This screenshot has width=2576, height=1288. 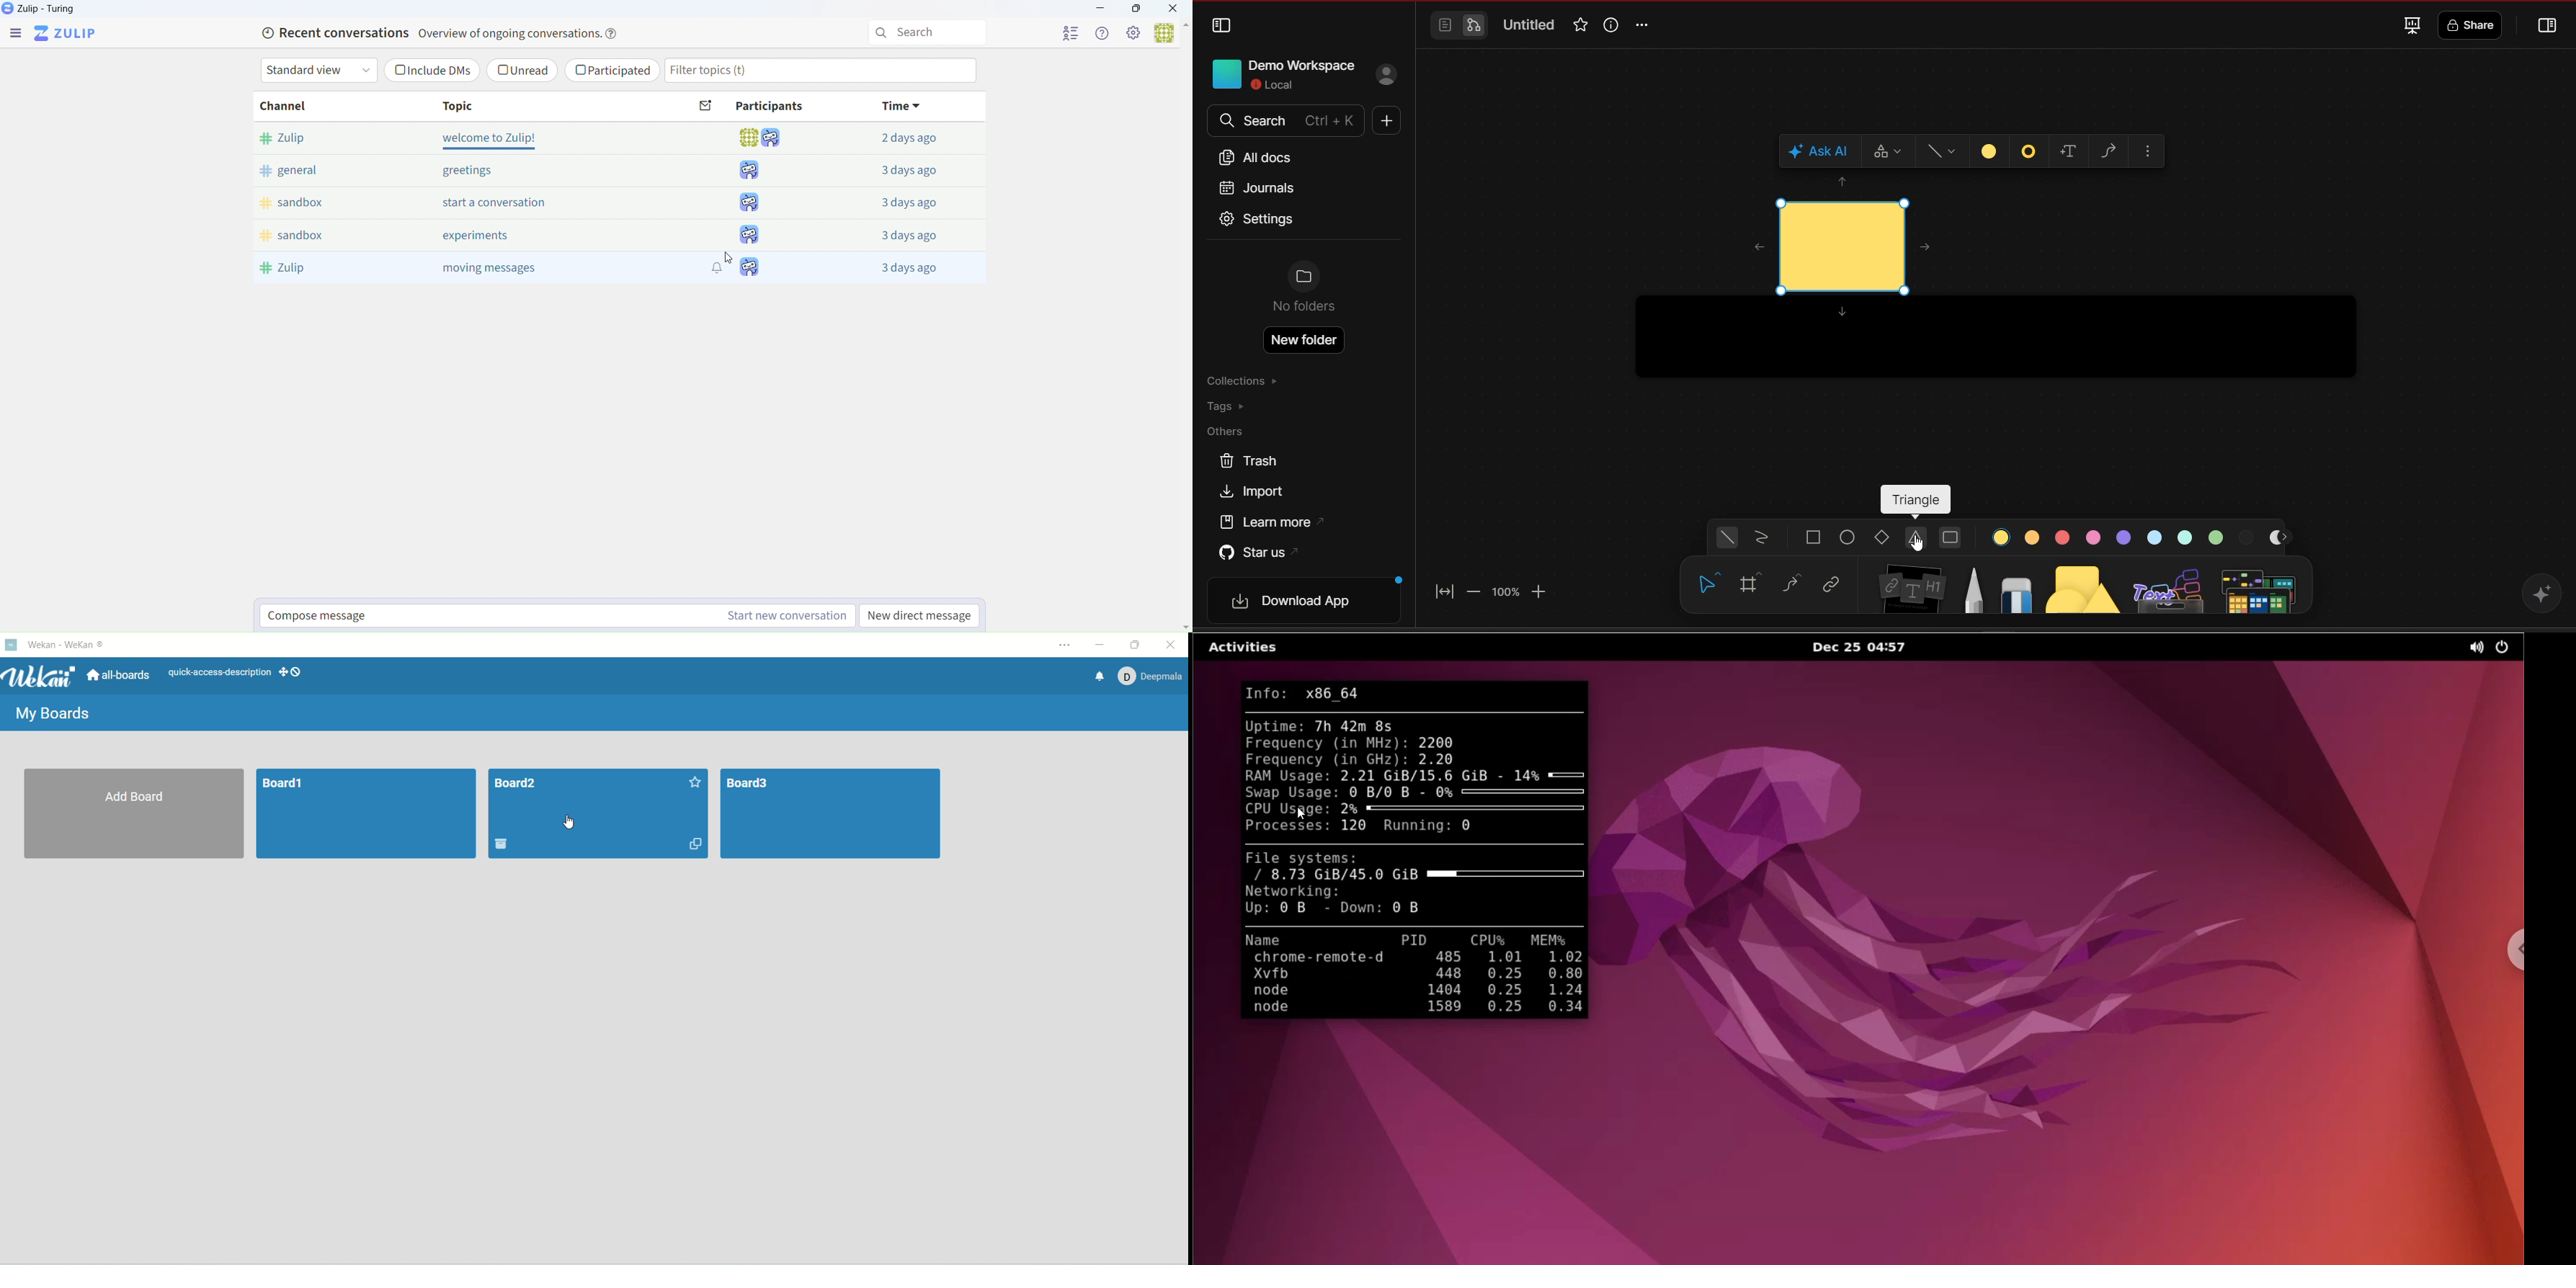 What do you see at coordinates (1065, 646) in the screenshot?
I see `settings and more` at bounding box center [1065, 646].